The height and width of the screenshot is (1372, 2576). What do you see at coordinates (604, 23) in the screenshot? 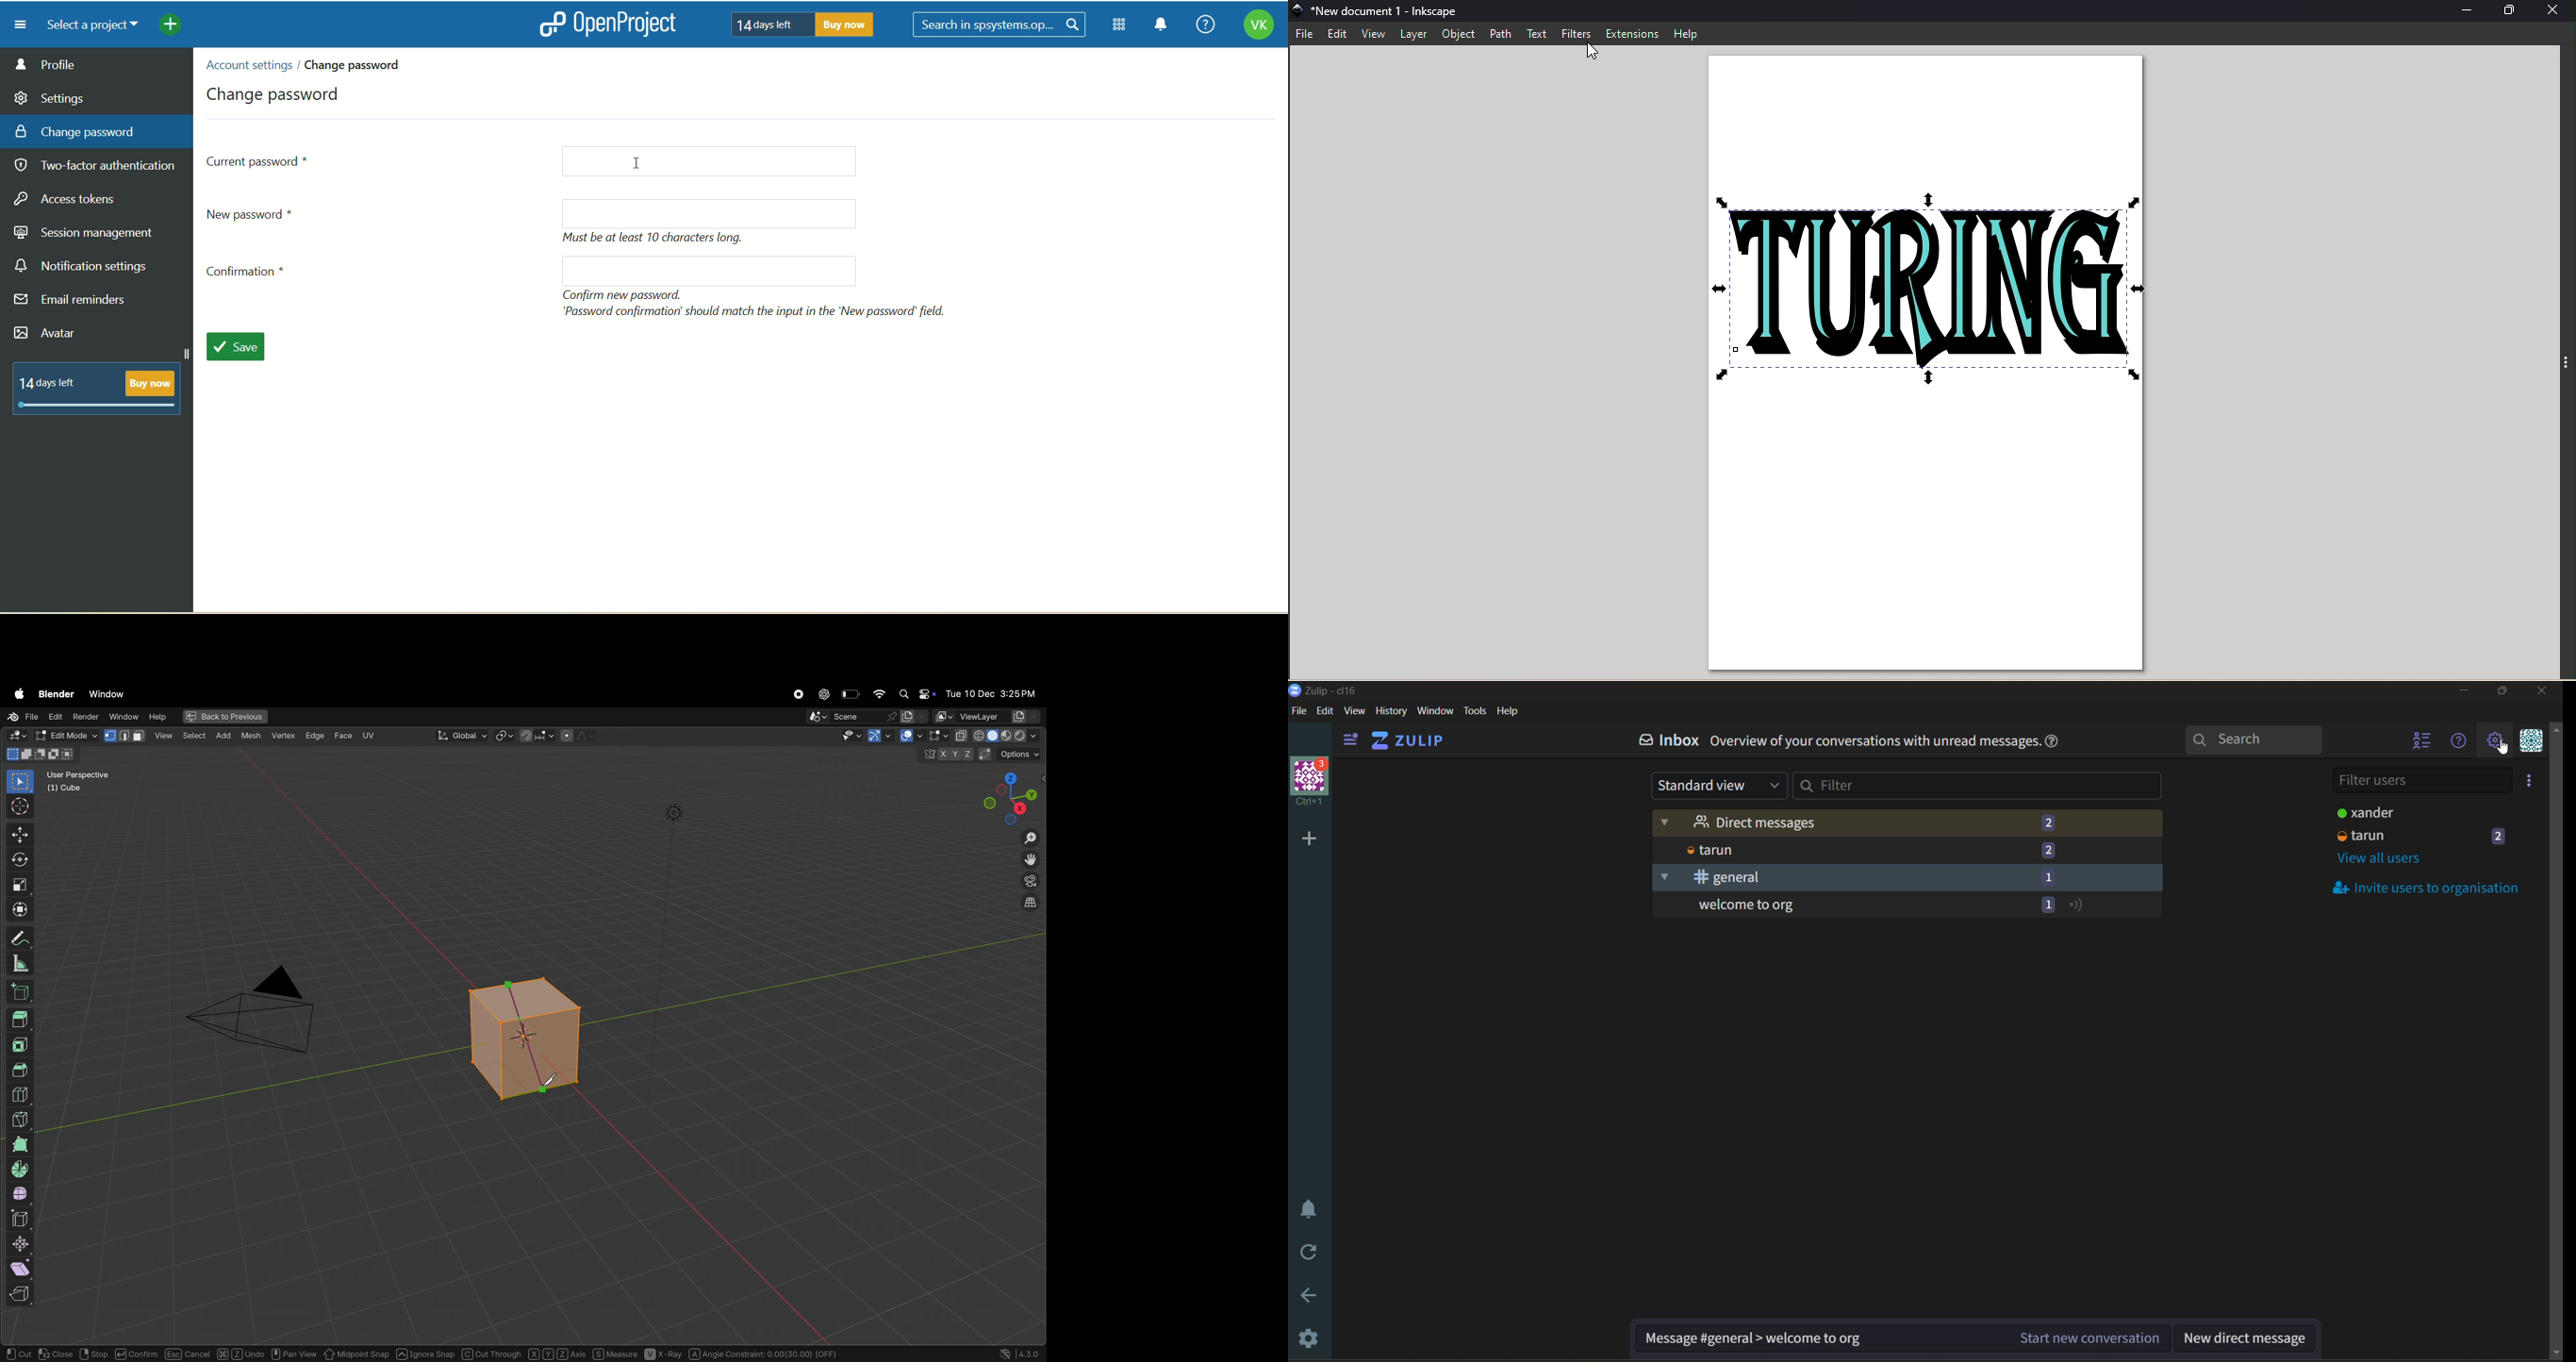
I see `openproject` at bounding box center [604, 23].